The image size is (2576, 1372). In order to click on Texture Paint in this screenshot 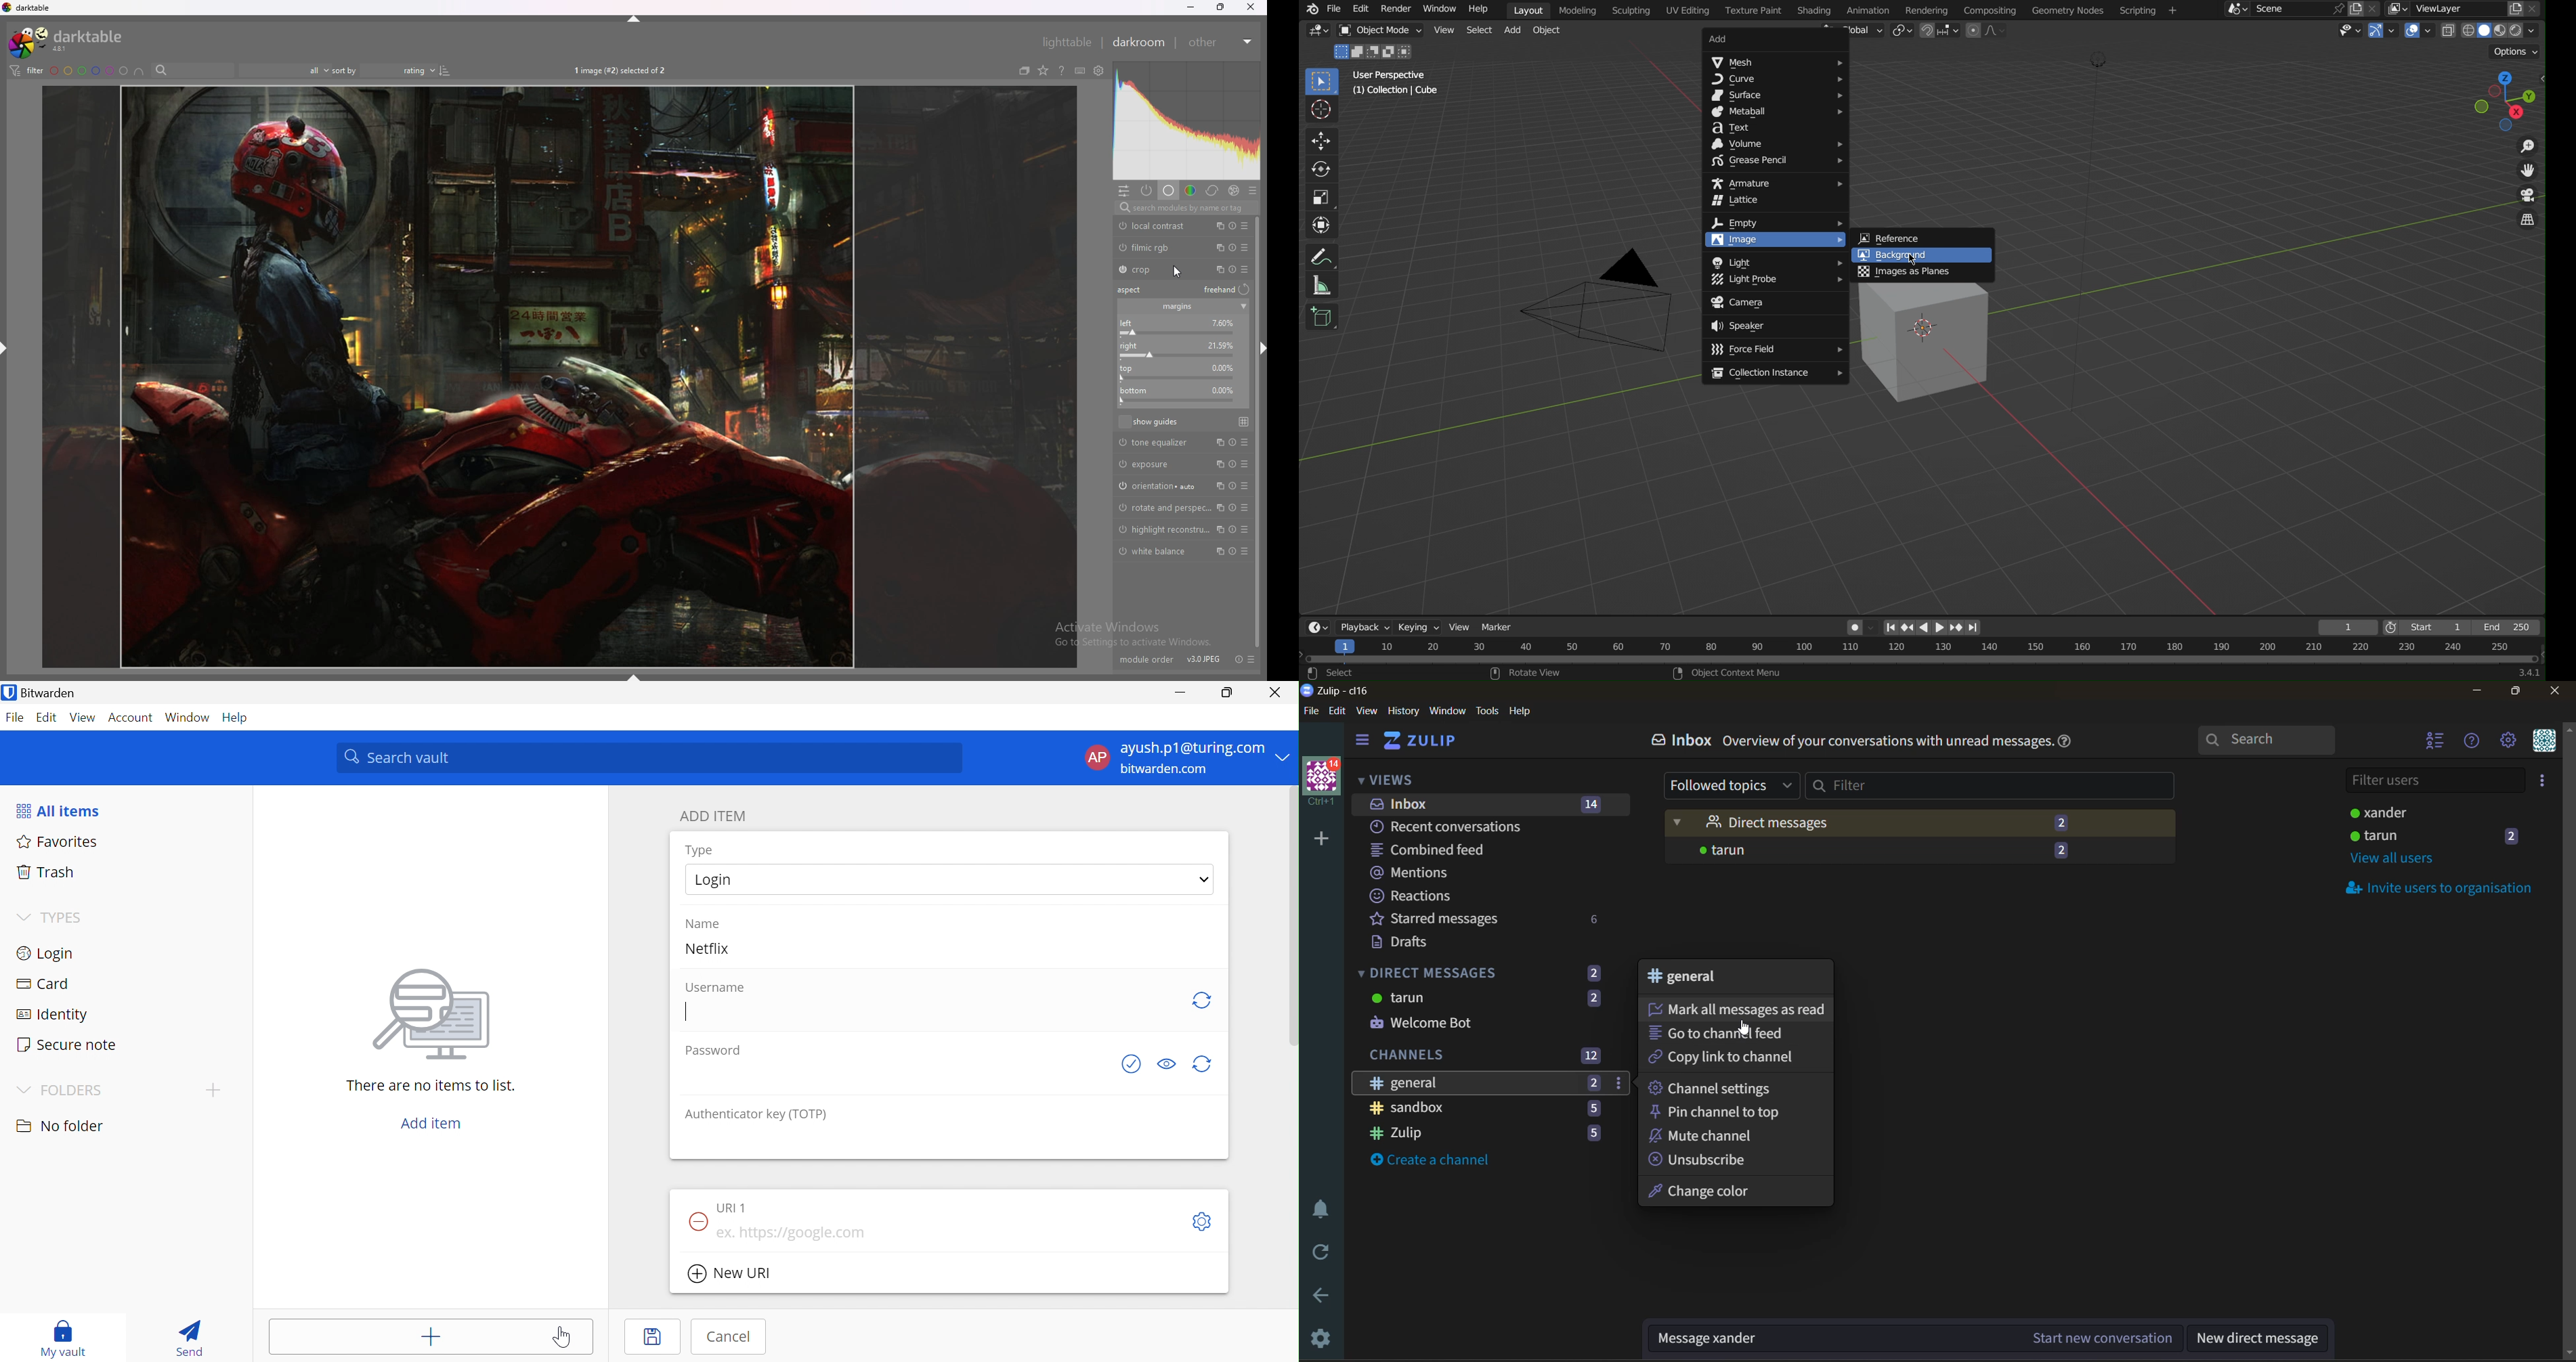, I will do `click(1752, 10)`.